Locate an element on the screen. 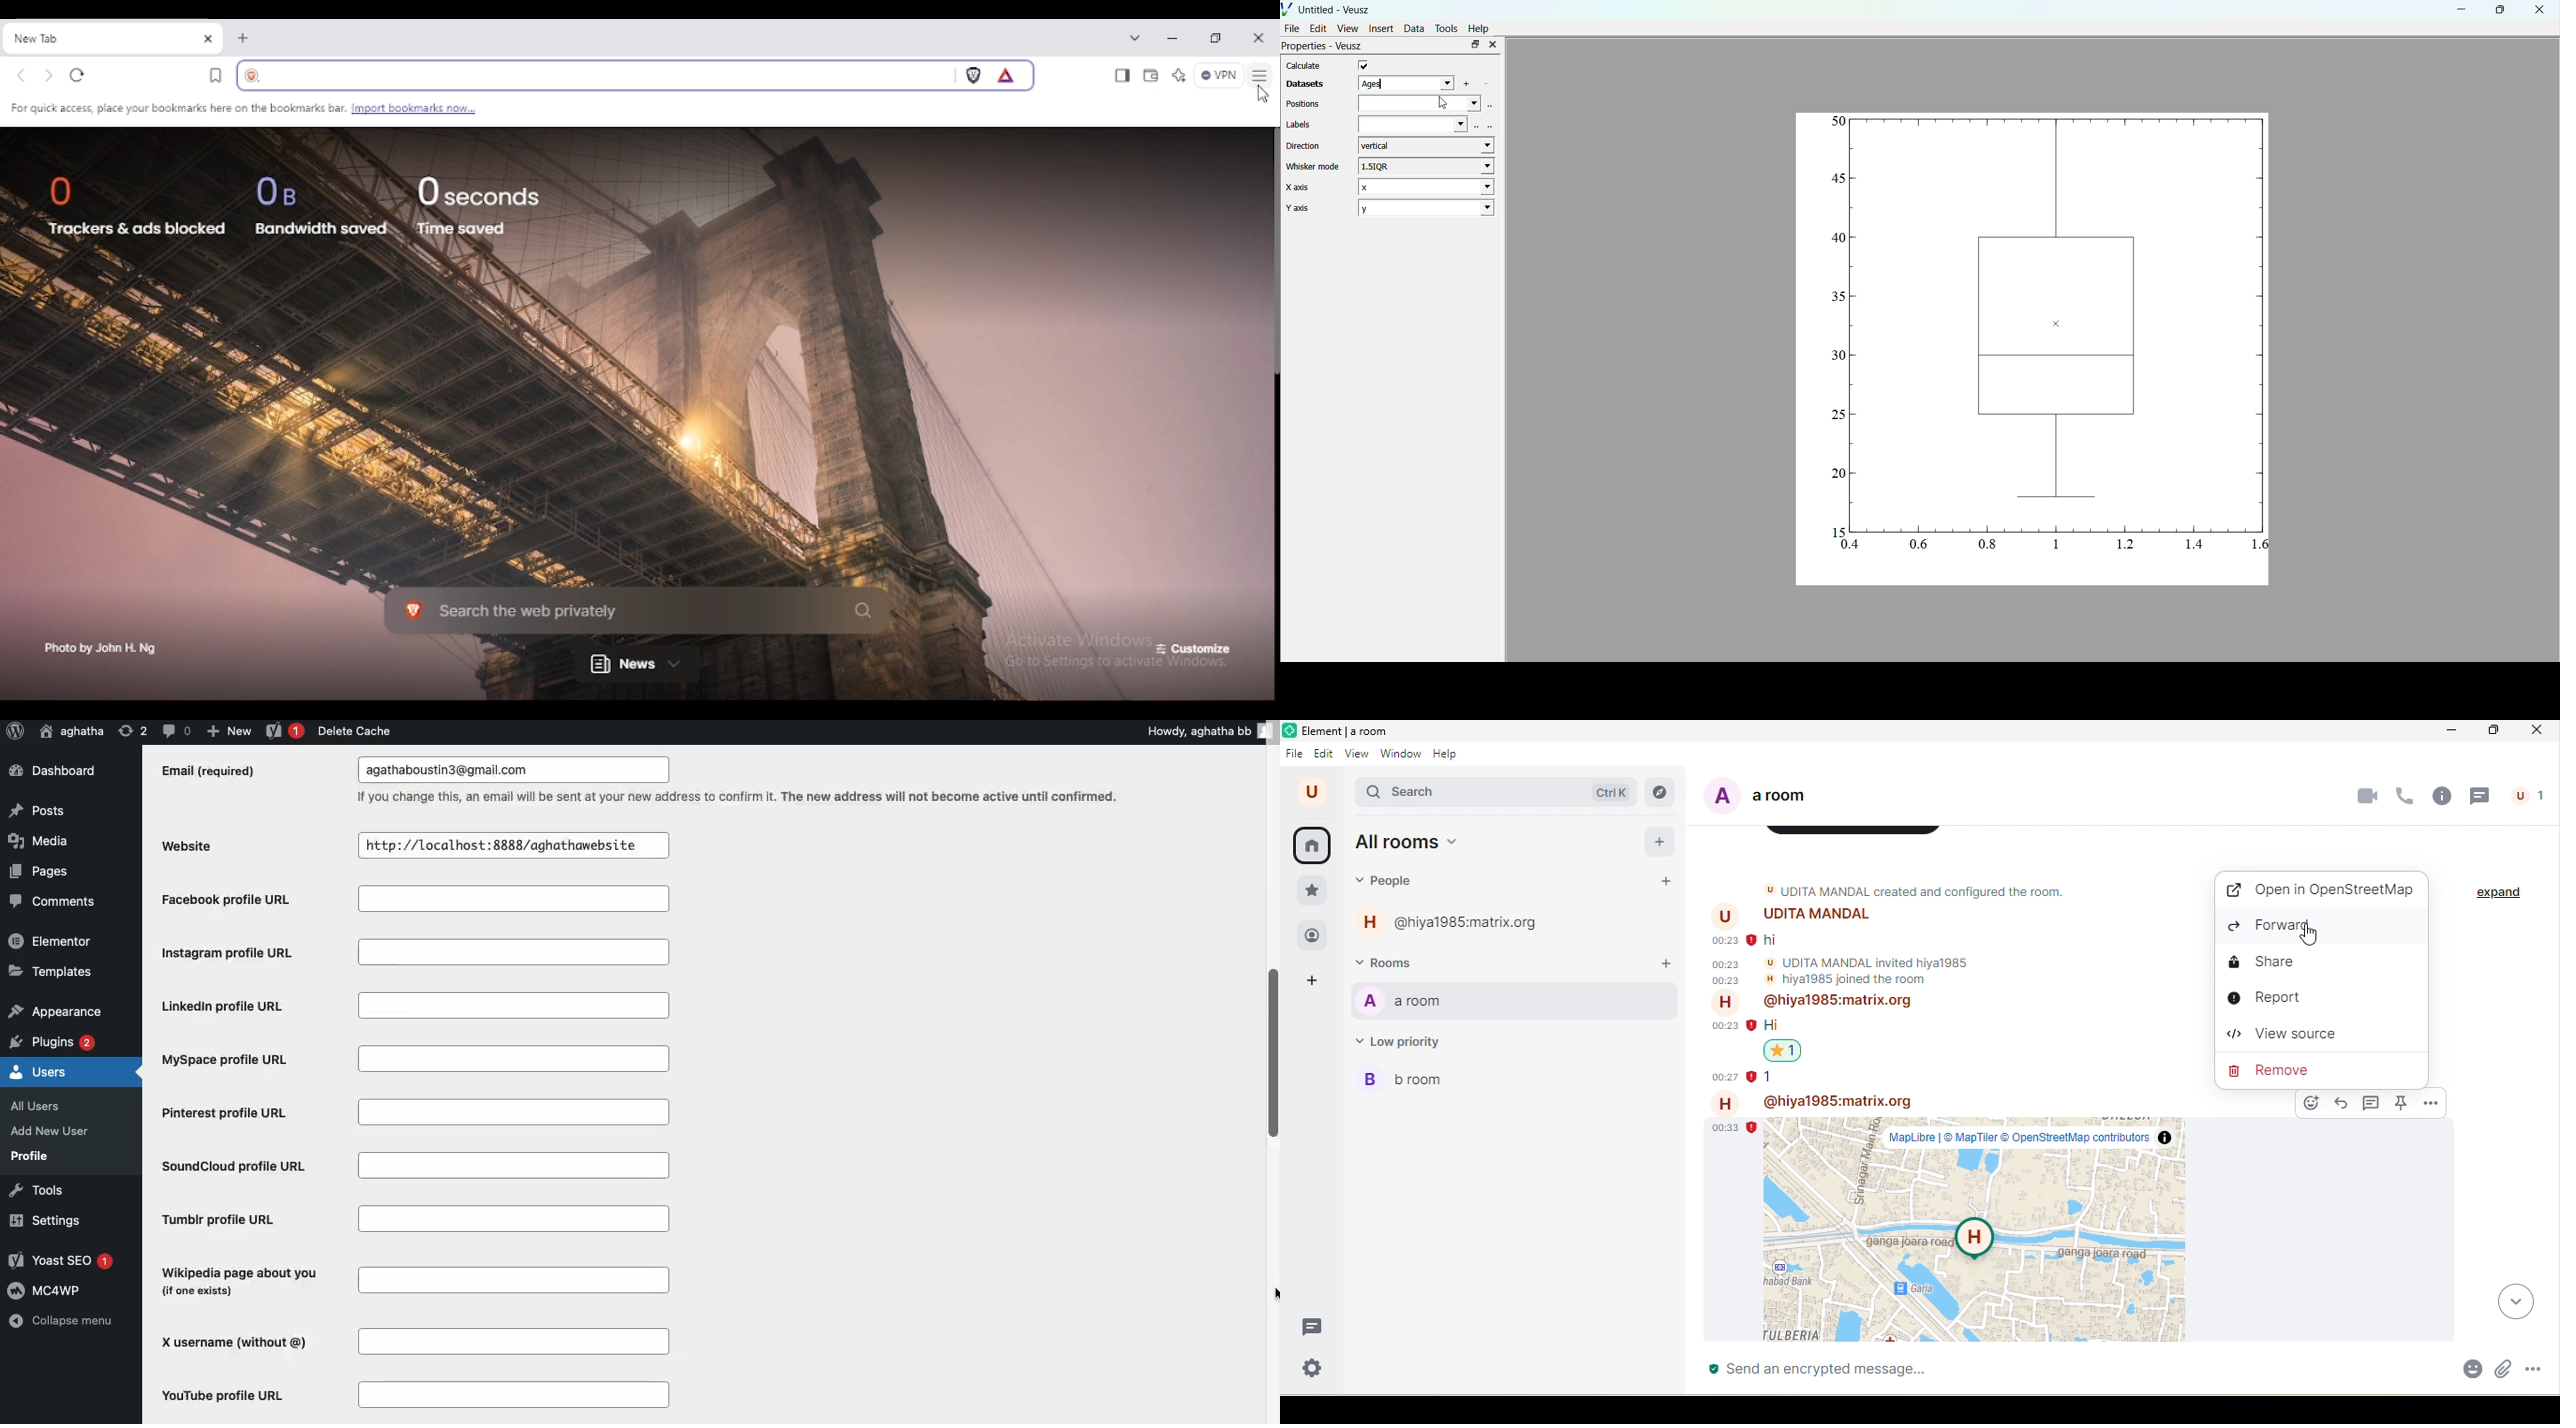 This screenshot has width=2576, height=1428. close is located at coordinates (1492, 45).